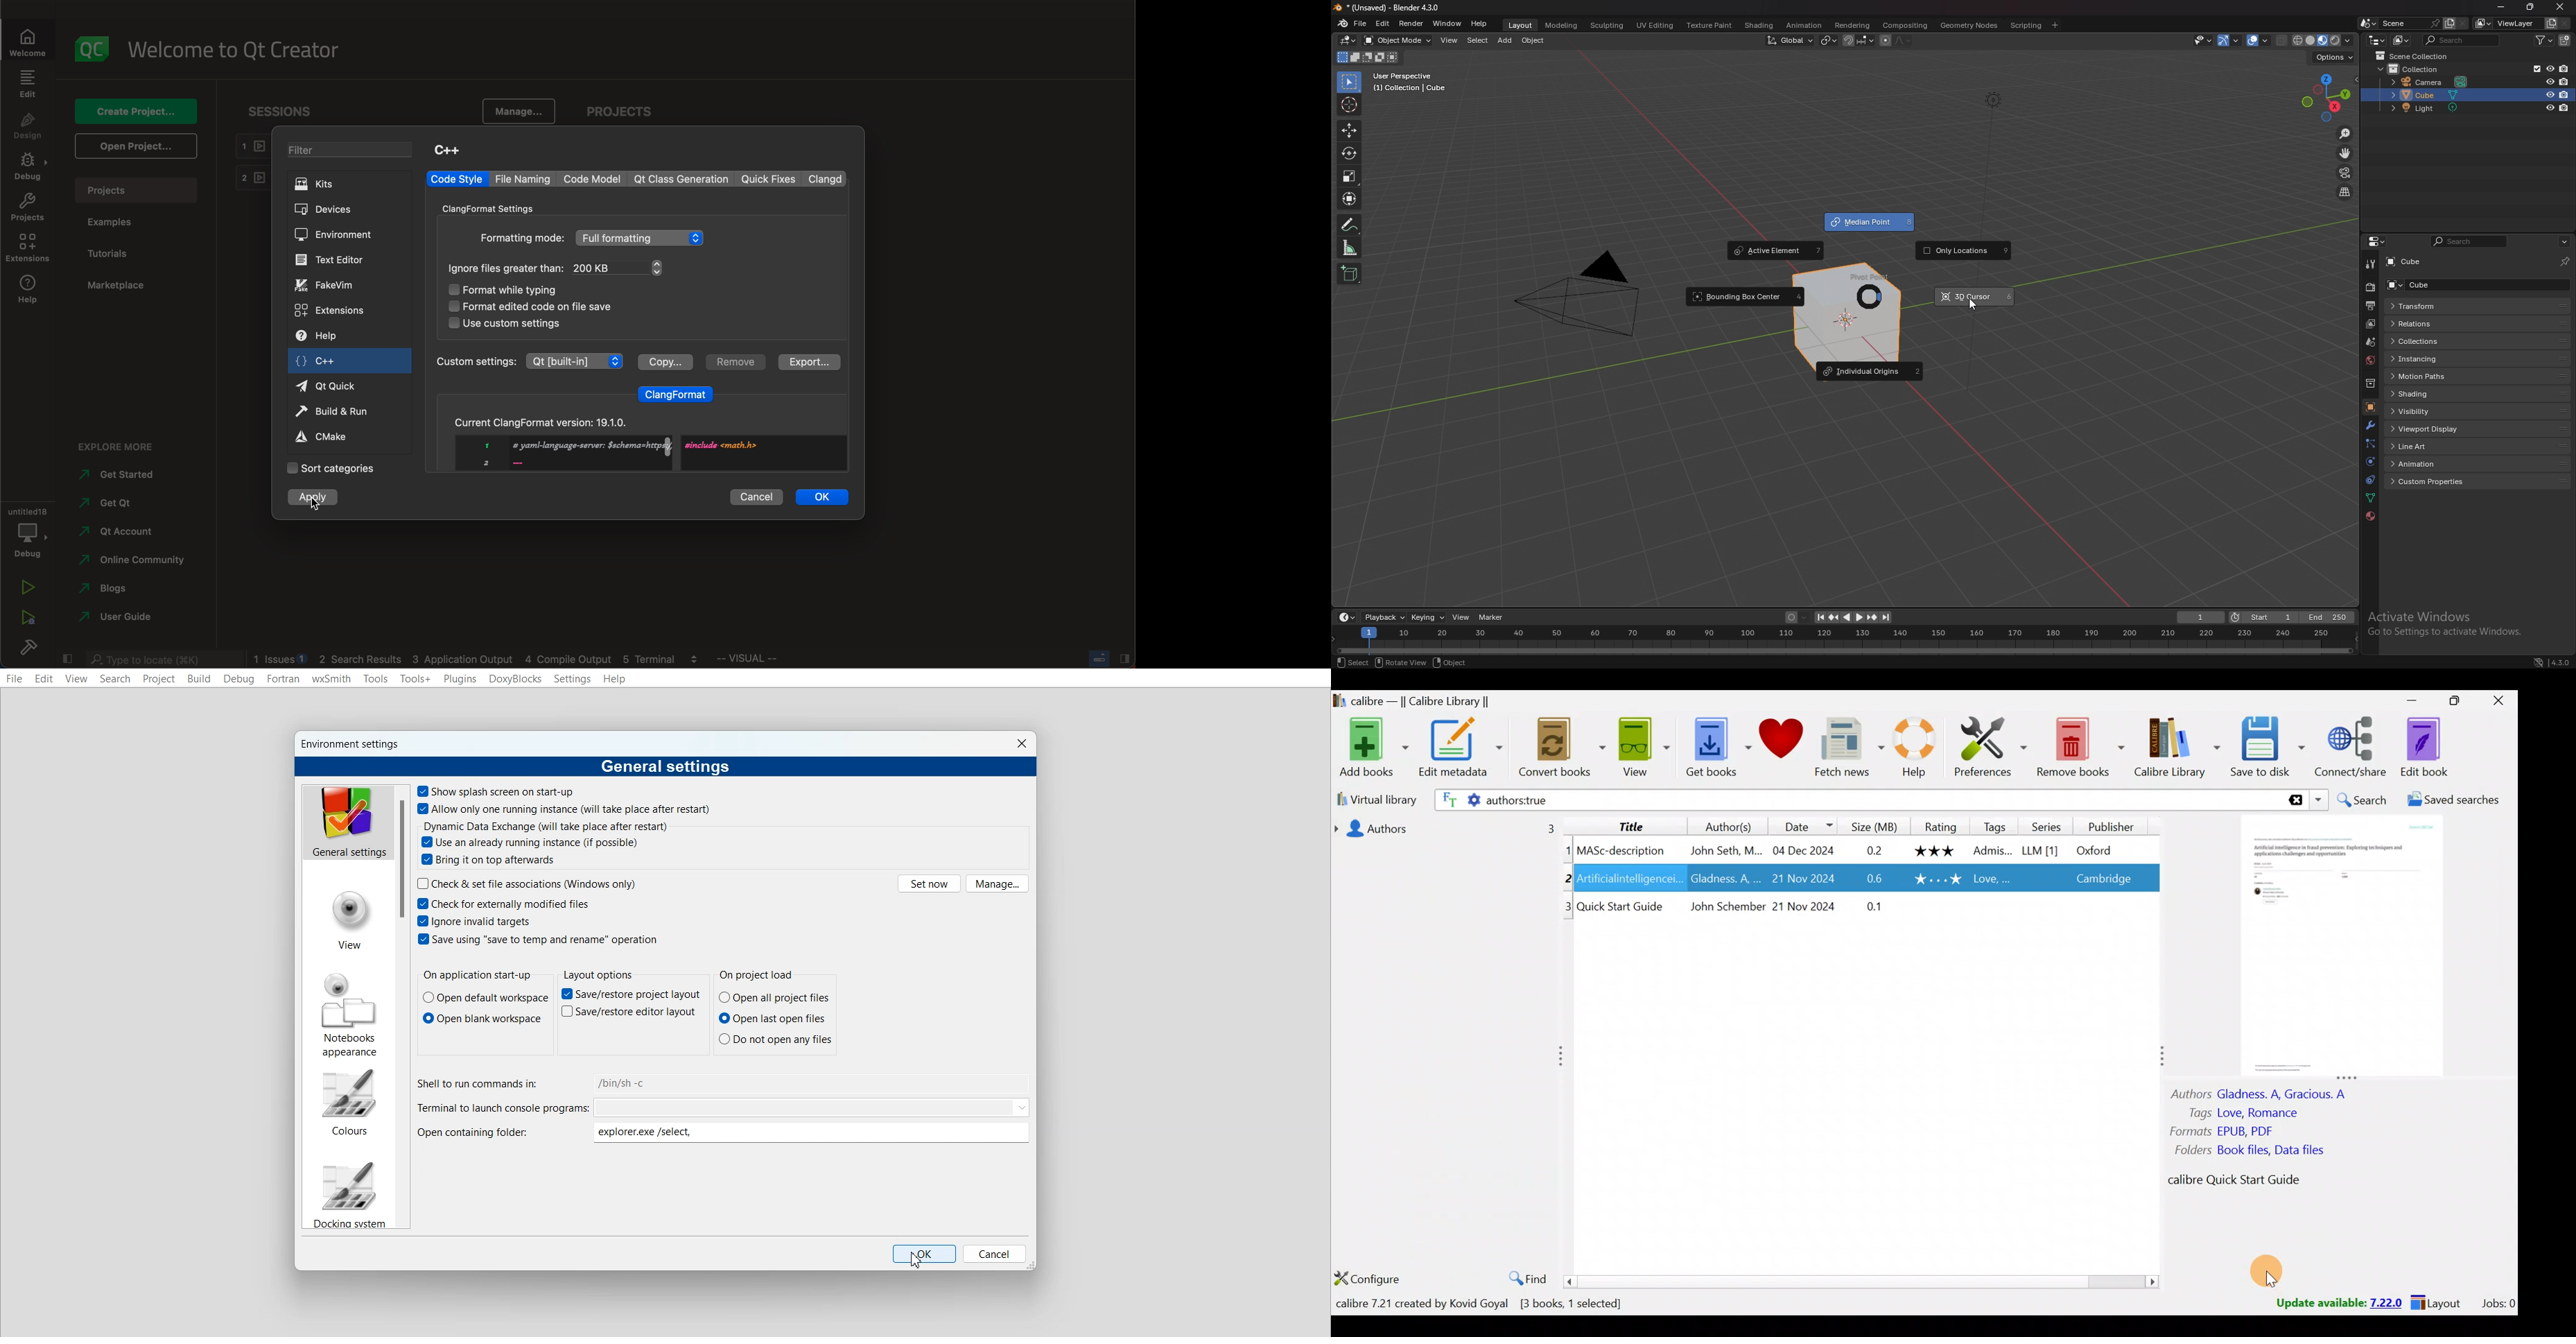 The width and height of the screenshot is (2576, 1344). What do you see at coordinates (1349, 82) in the screenshot?
I see `selector` at bounding box center [1349, 82].